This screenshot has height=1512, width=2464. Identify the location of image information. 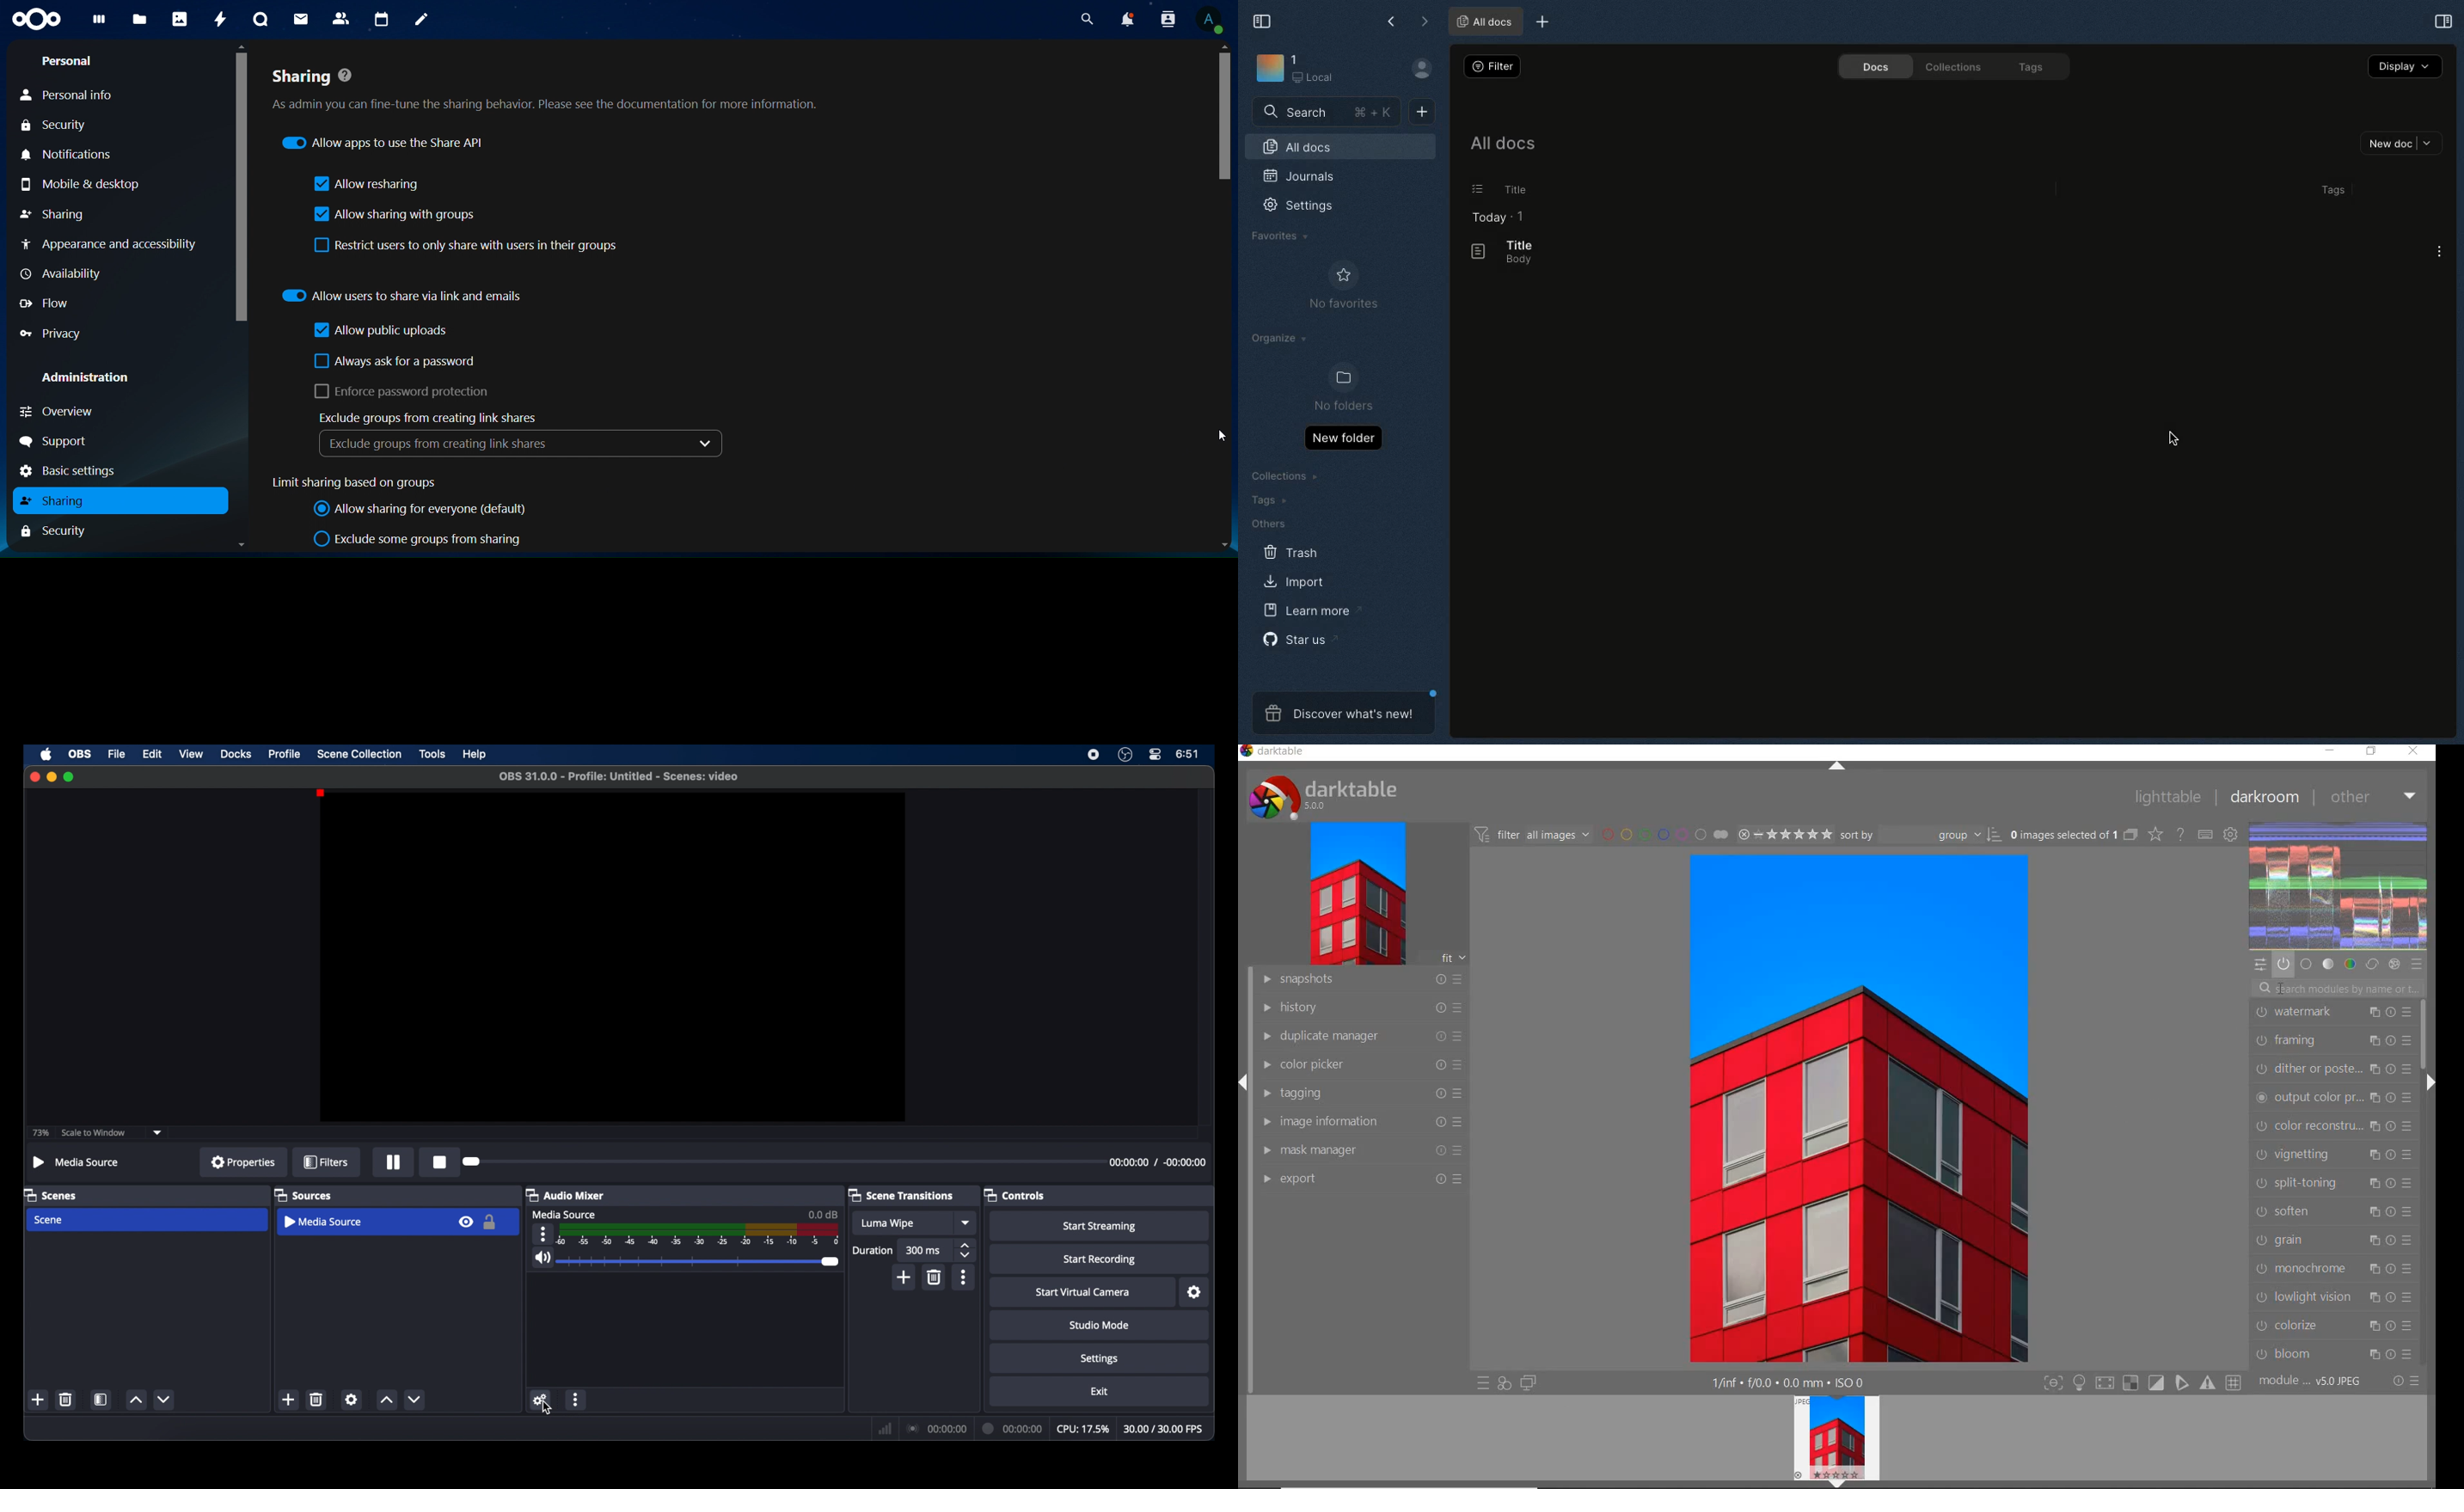
(1360, 1122).